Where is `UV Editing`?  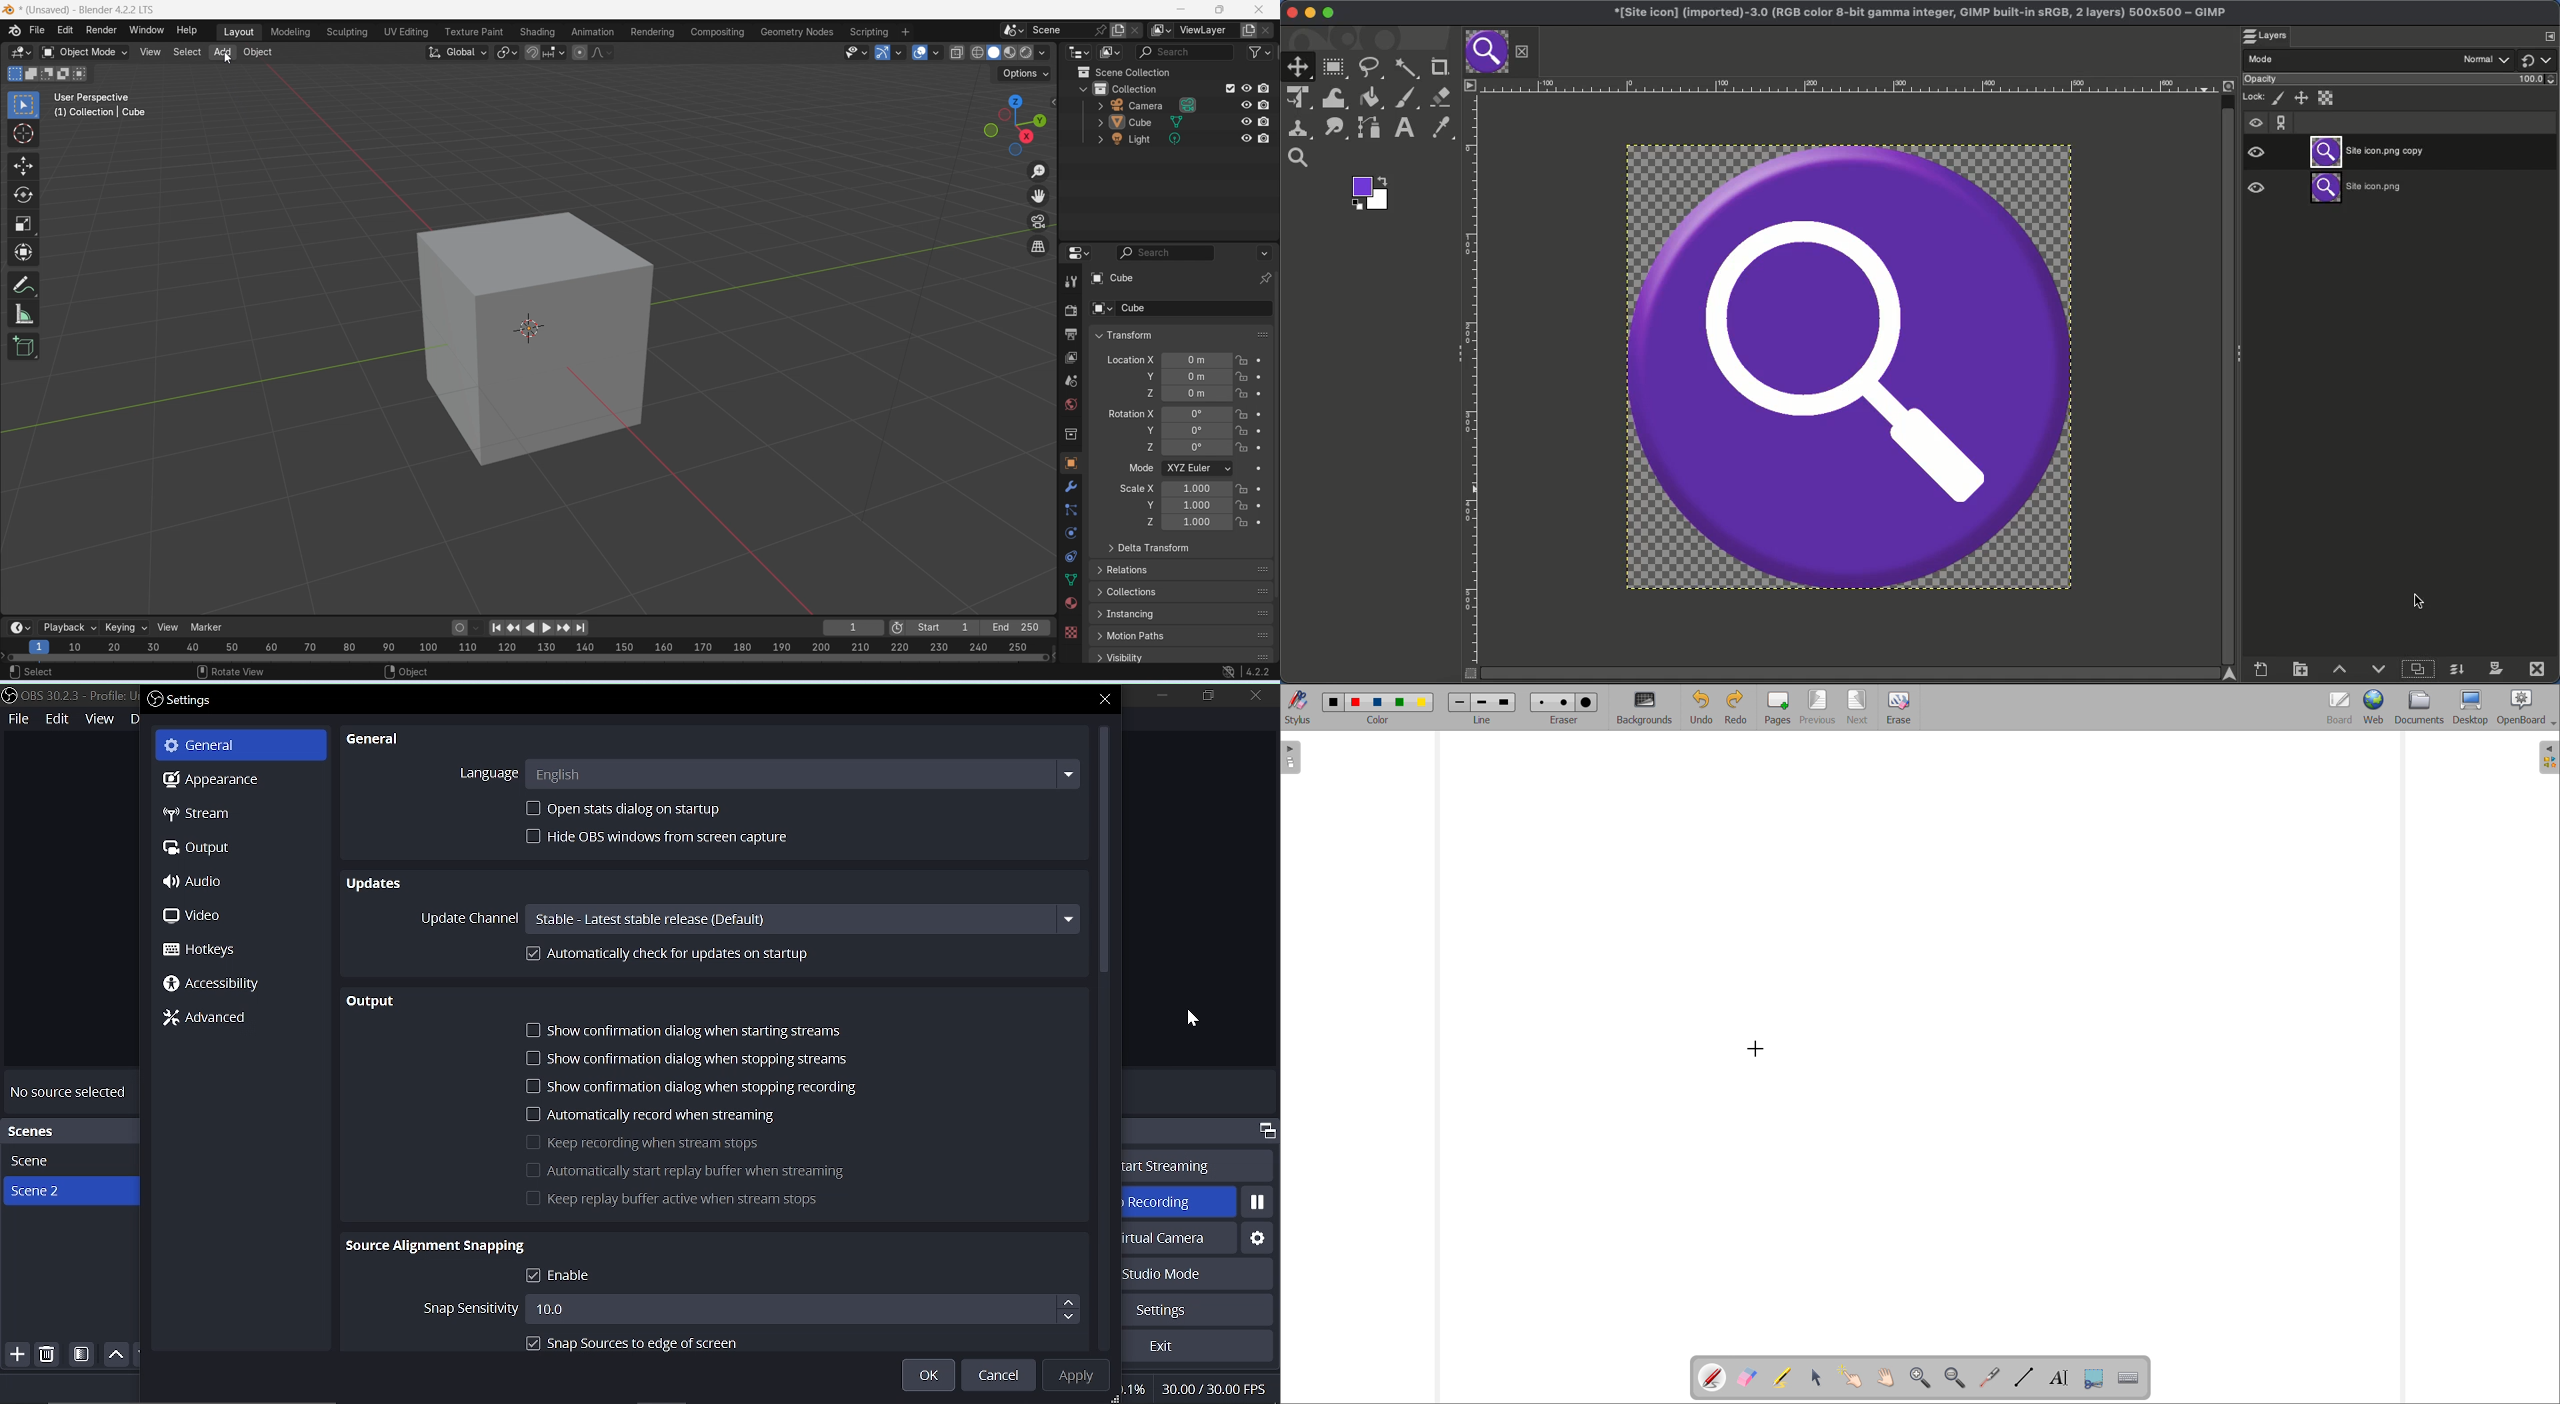
UV Editing is located at coordinates (405, 32).